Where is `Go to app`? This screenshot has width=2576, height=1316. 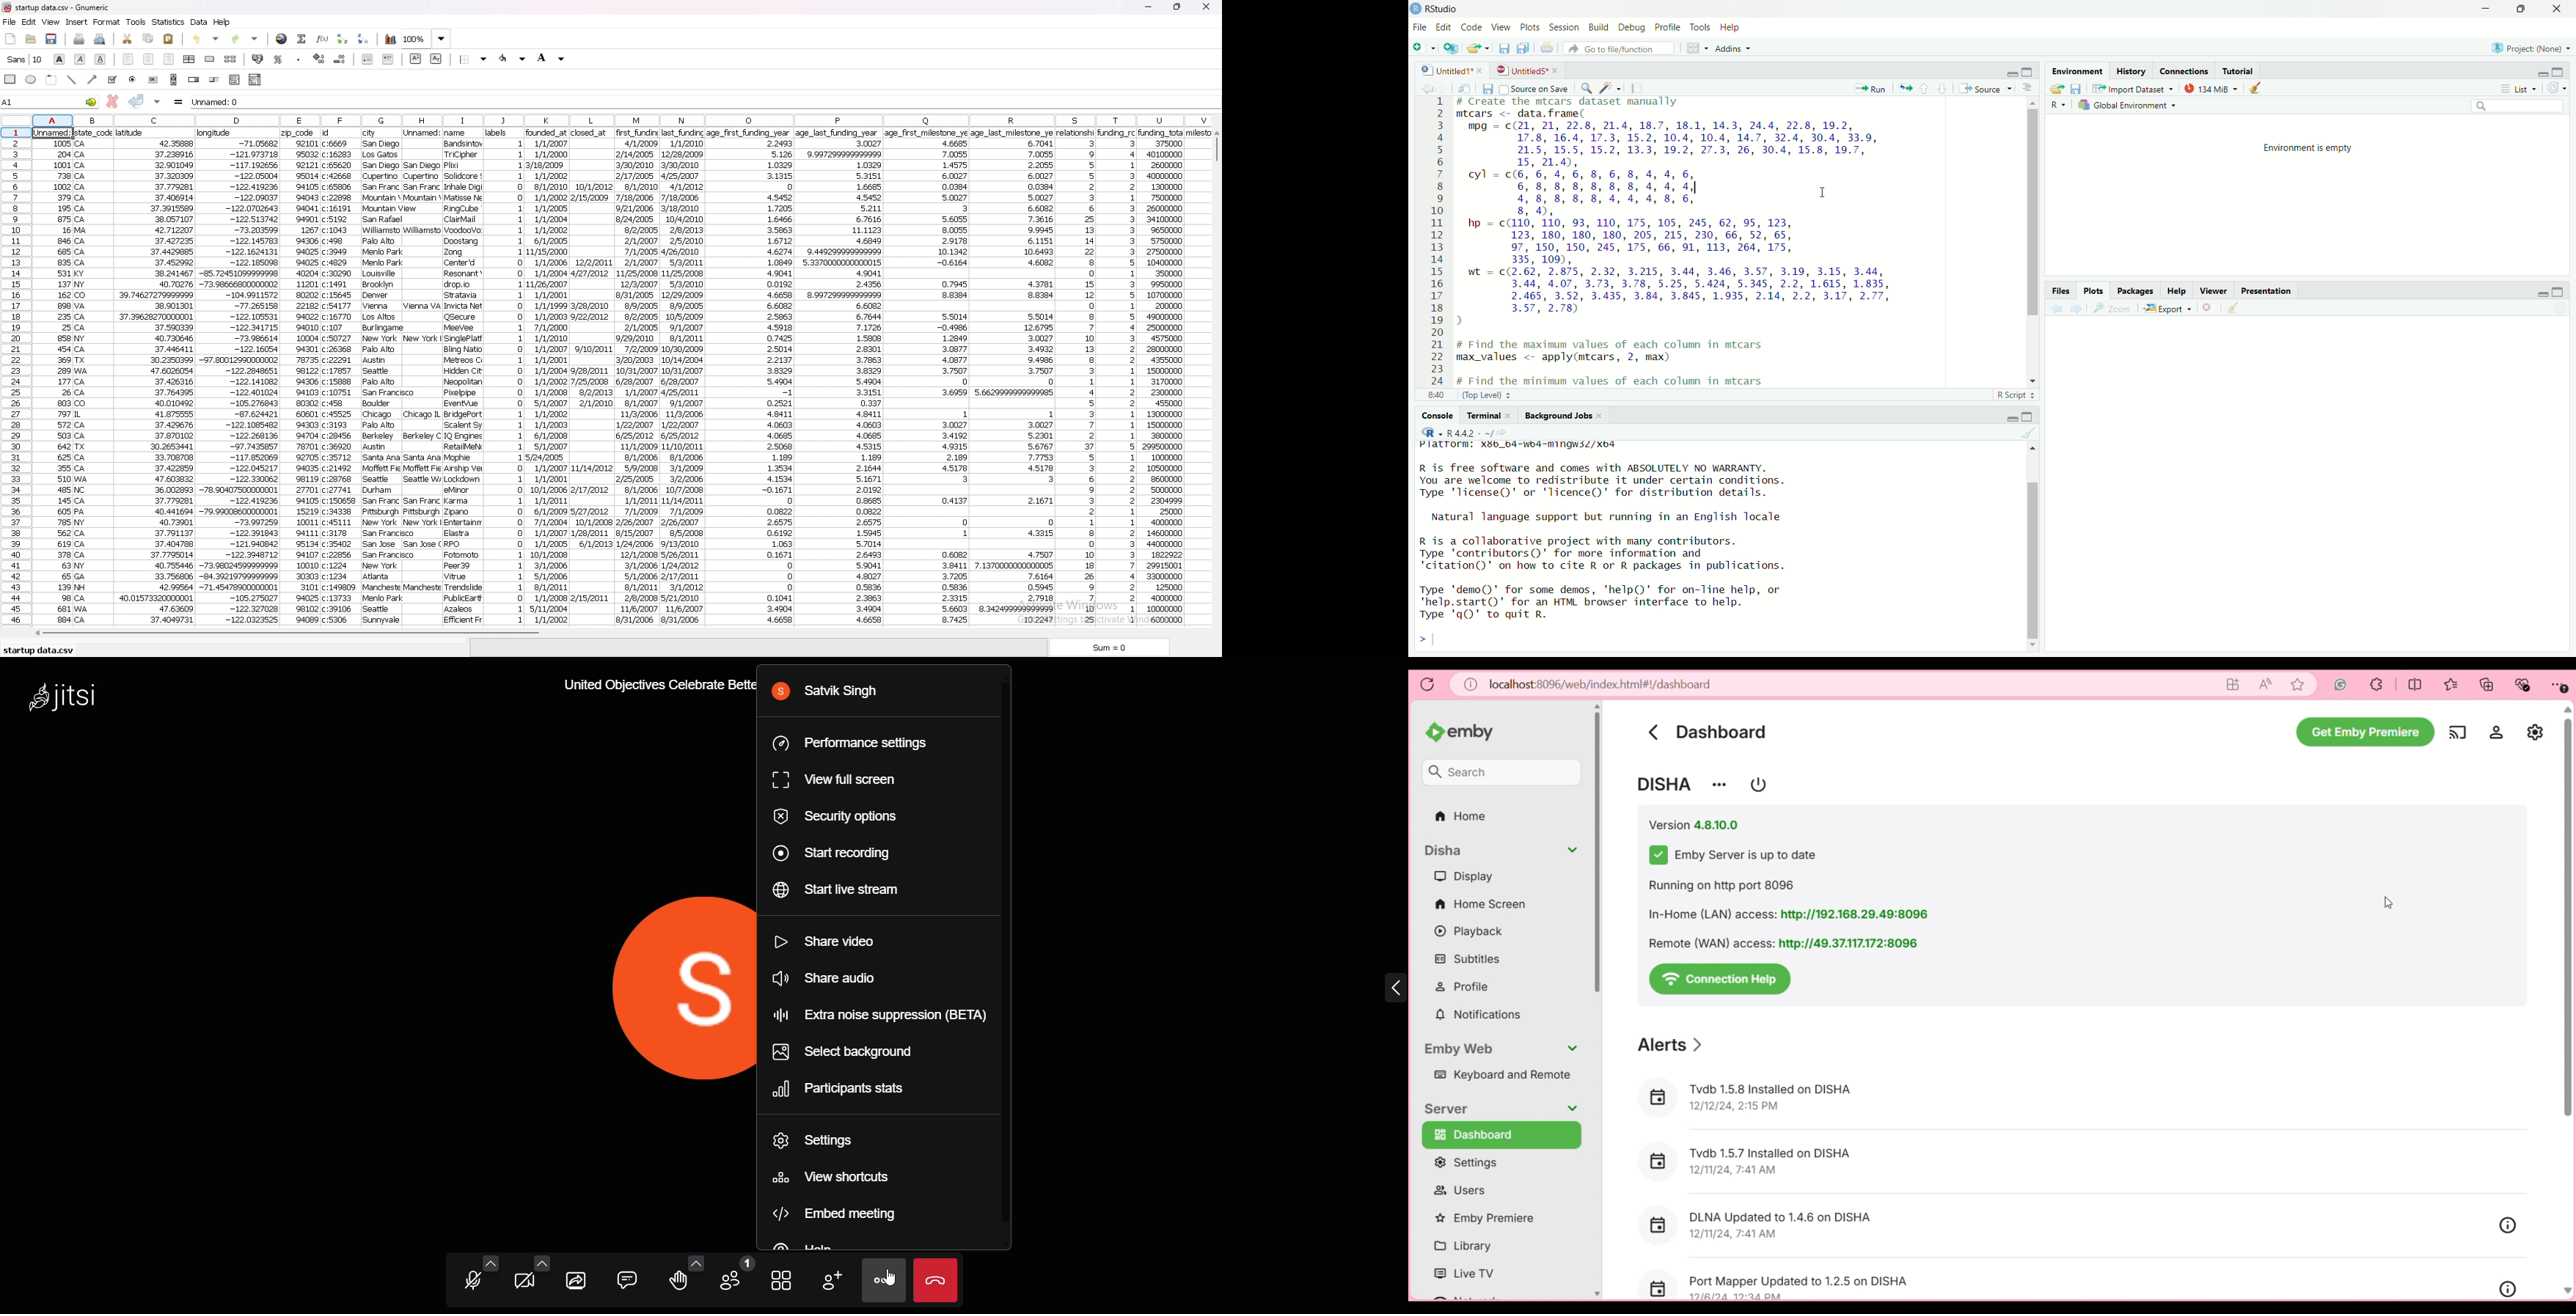
Go to app is located at coordinates (2234, 684).